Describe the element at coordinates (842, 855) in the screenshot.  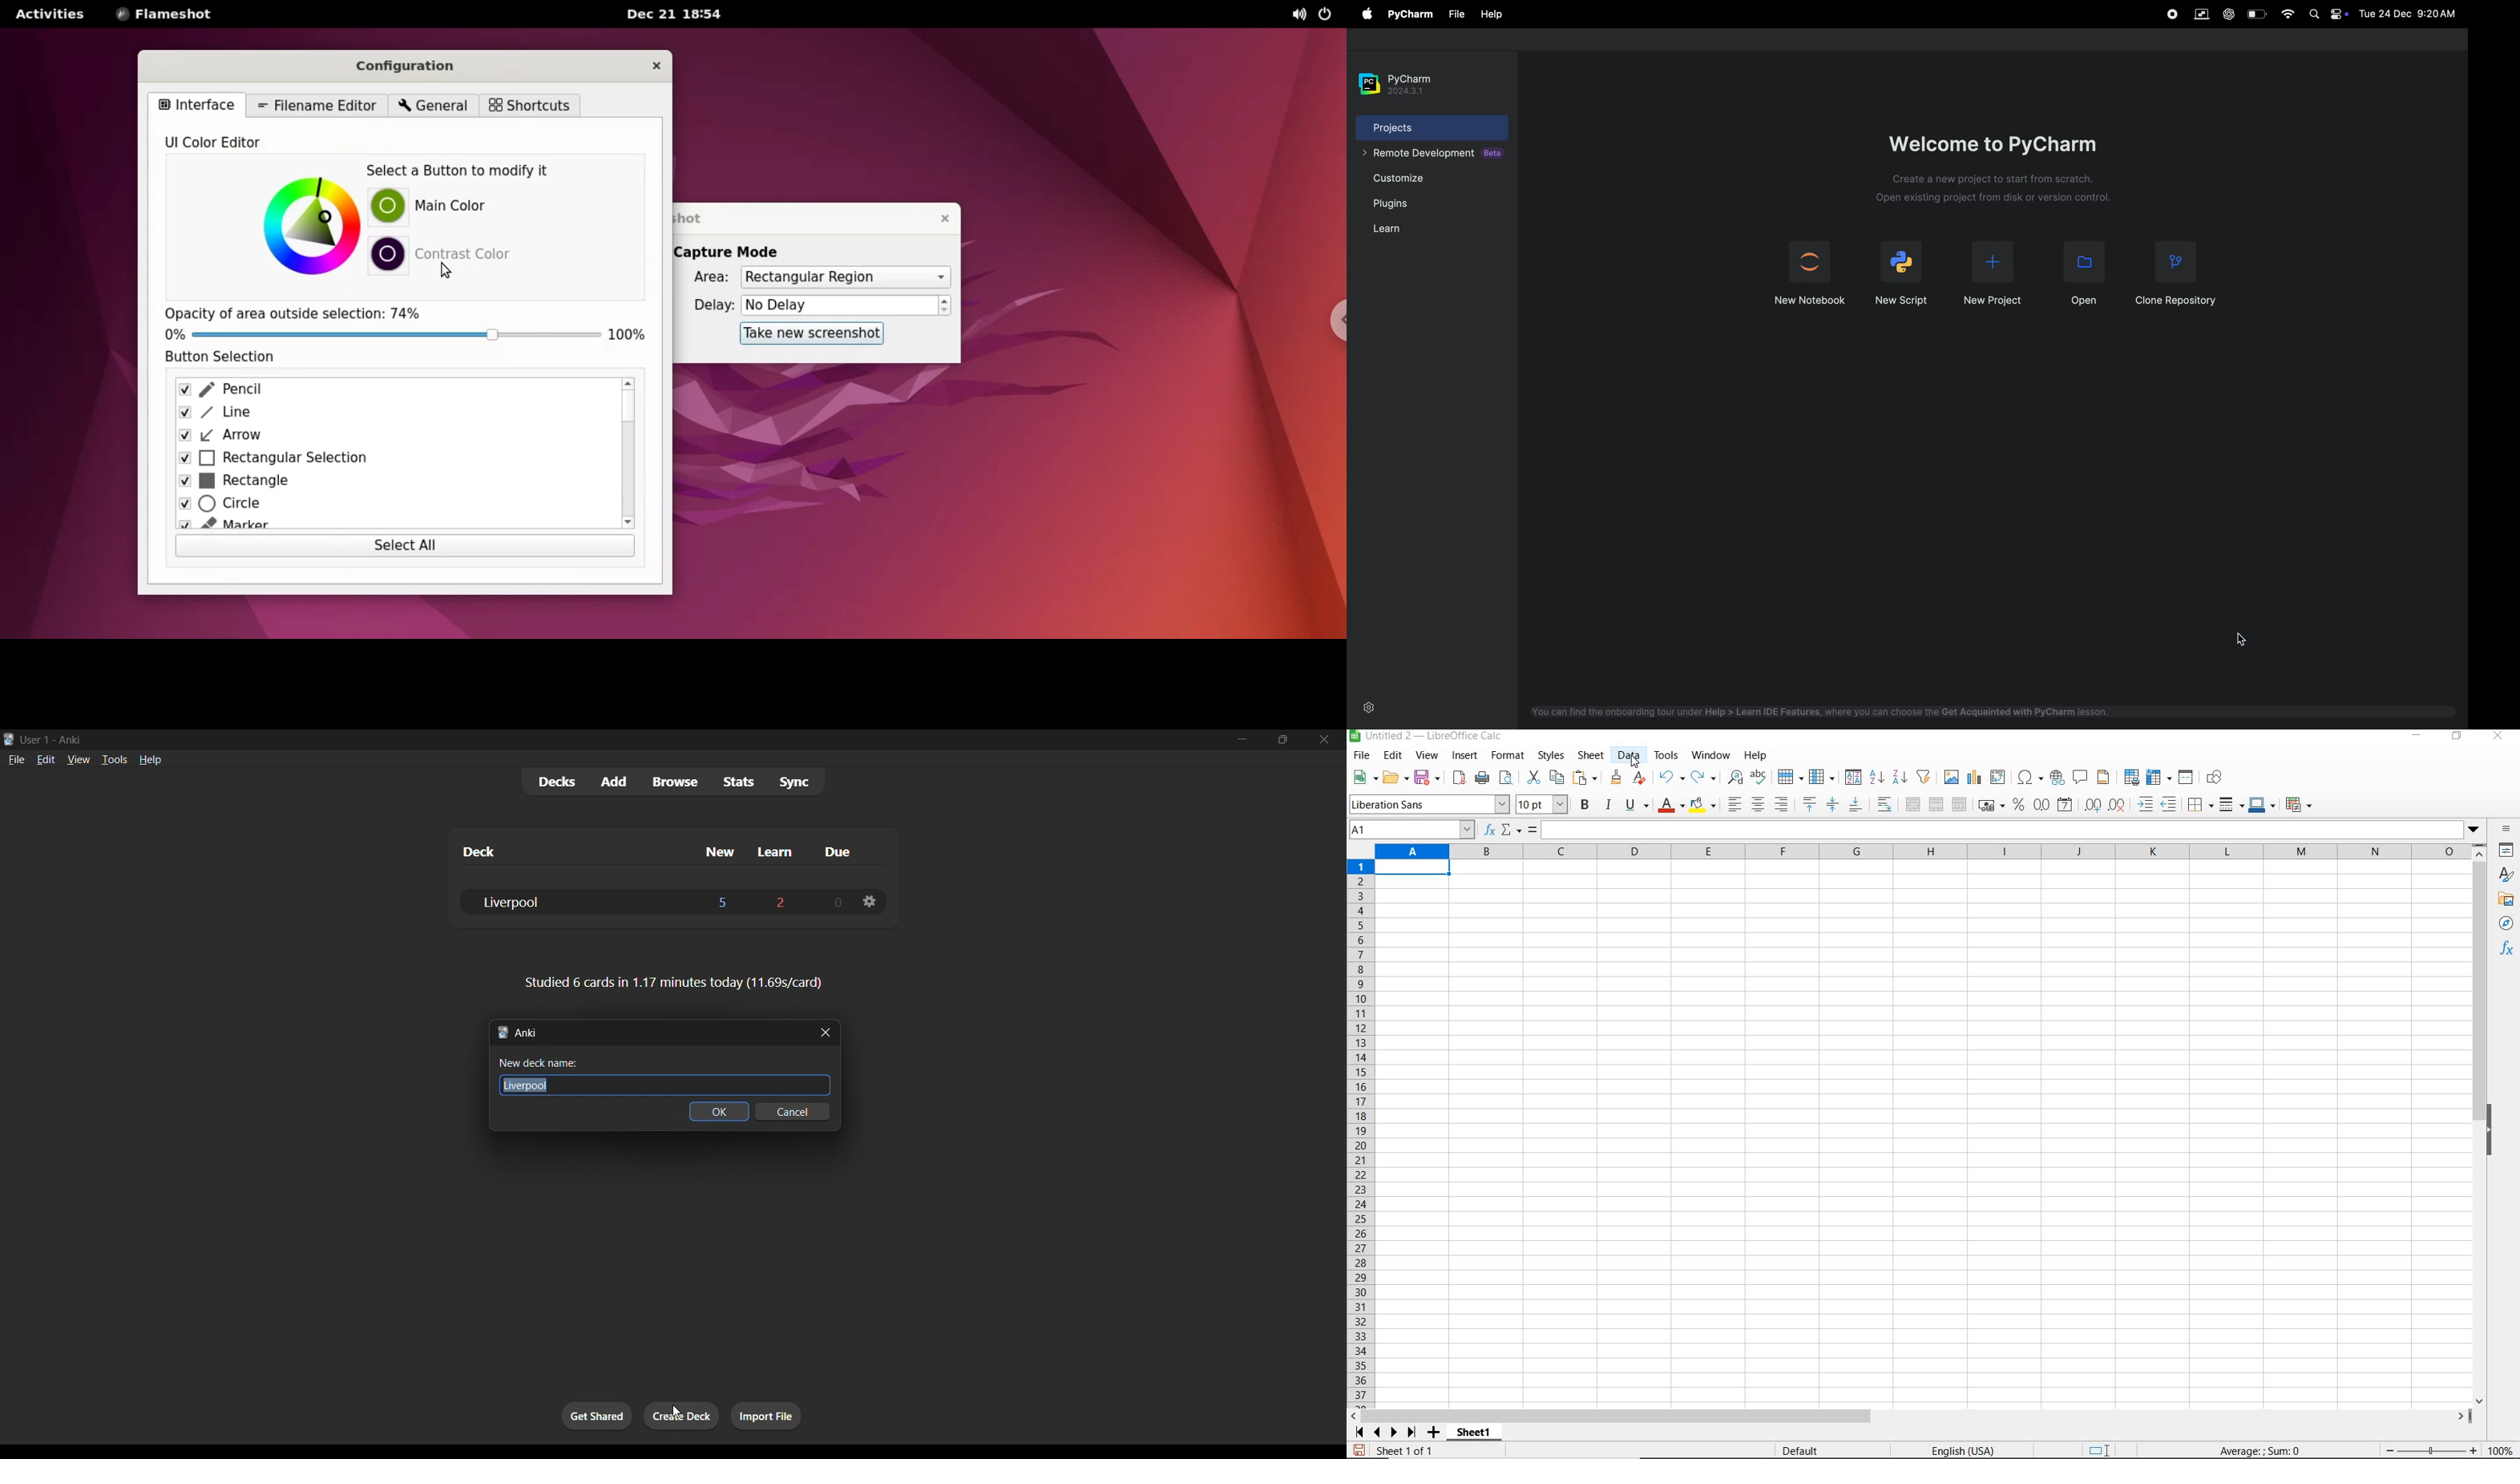
I see `due cards column` at that location.